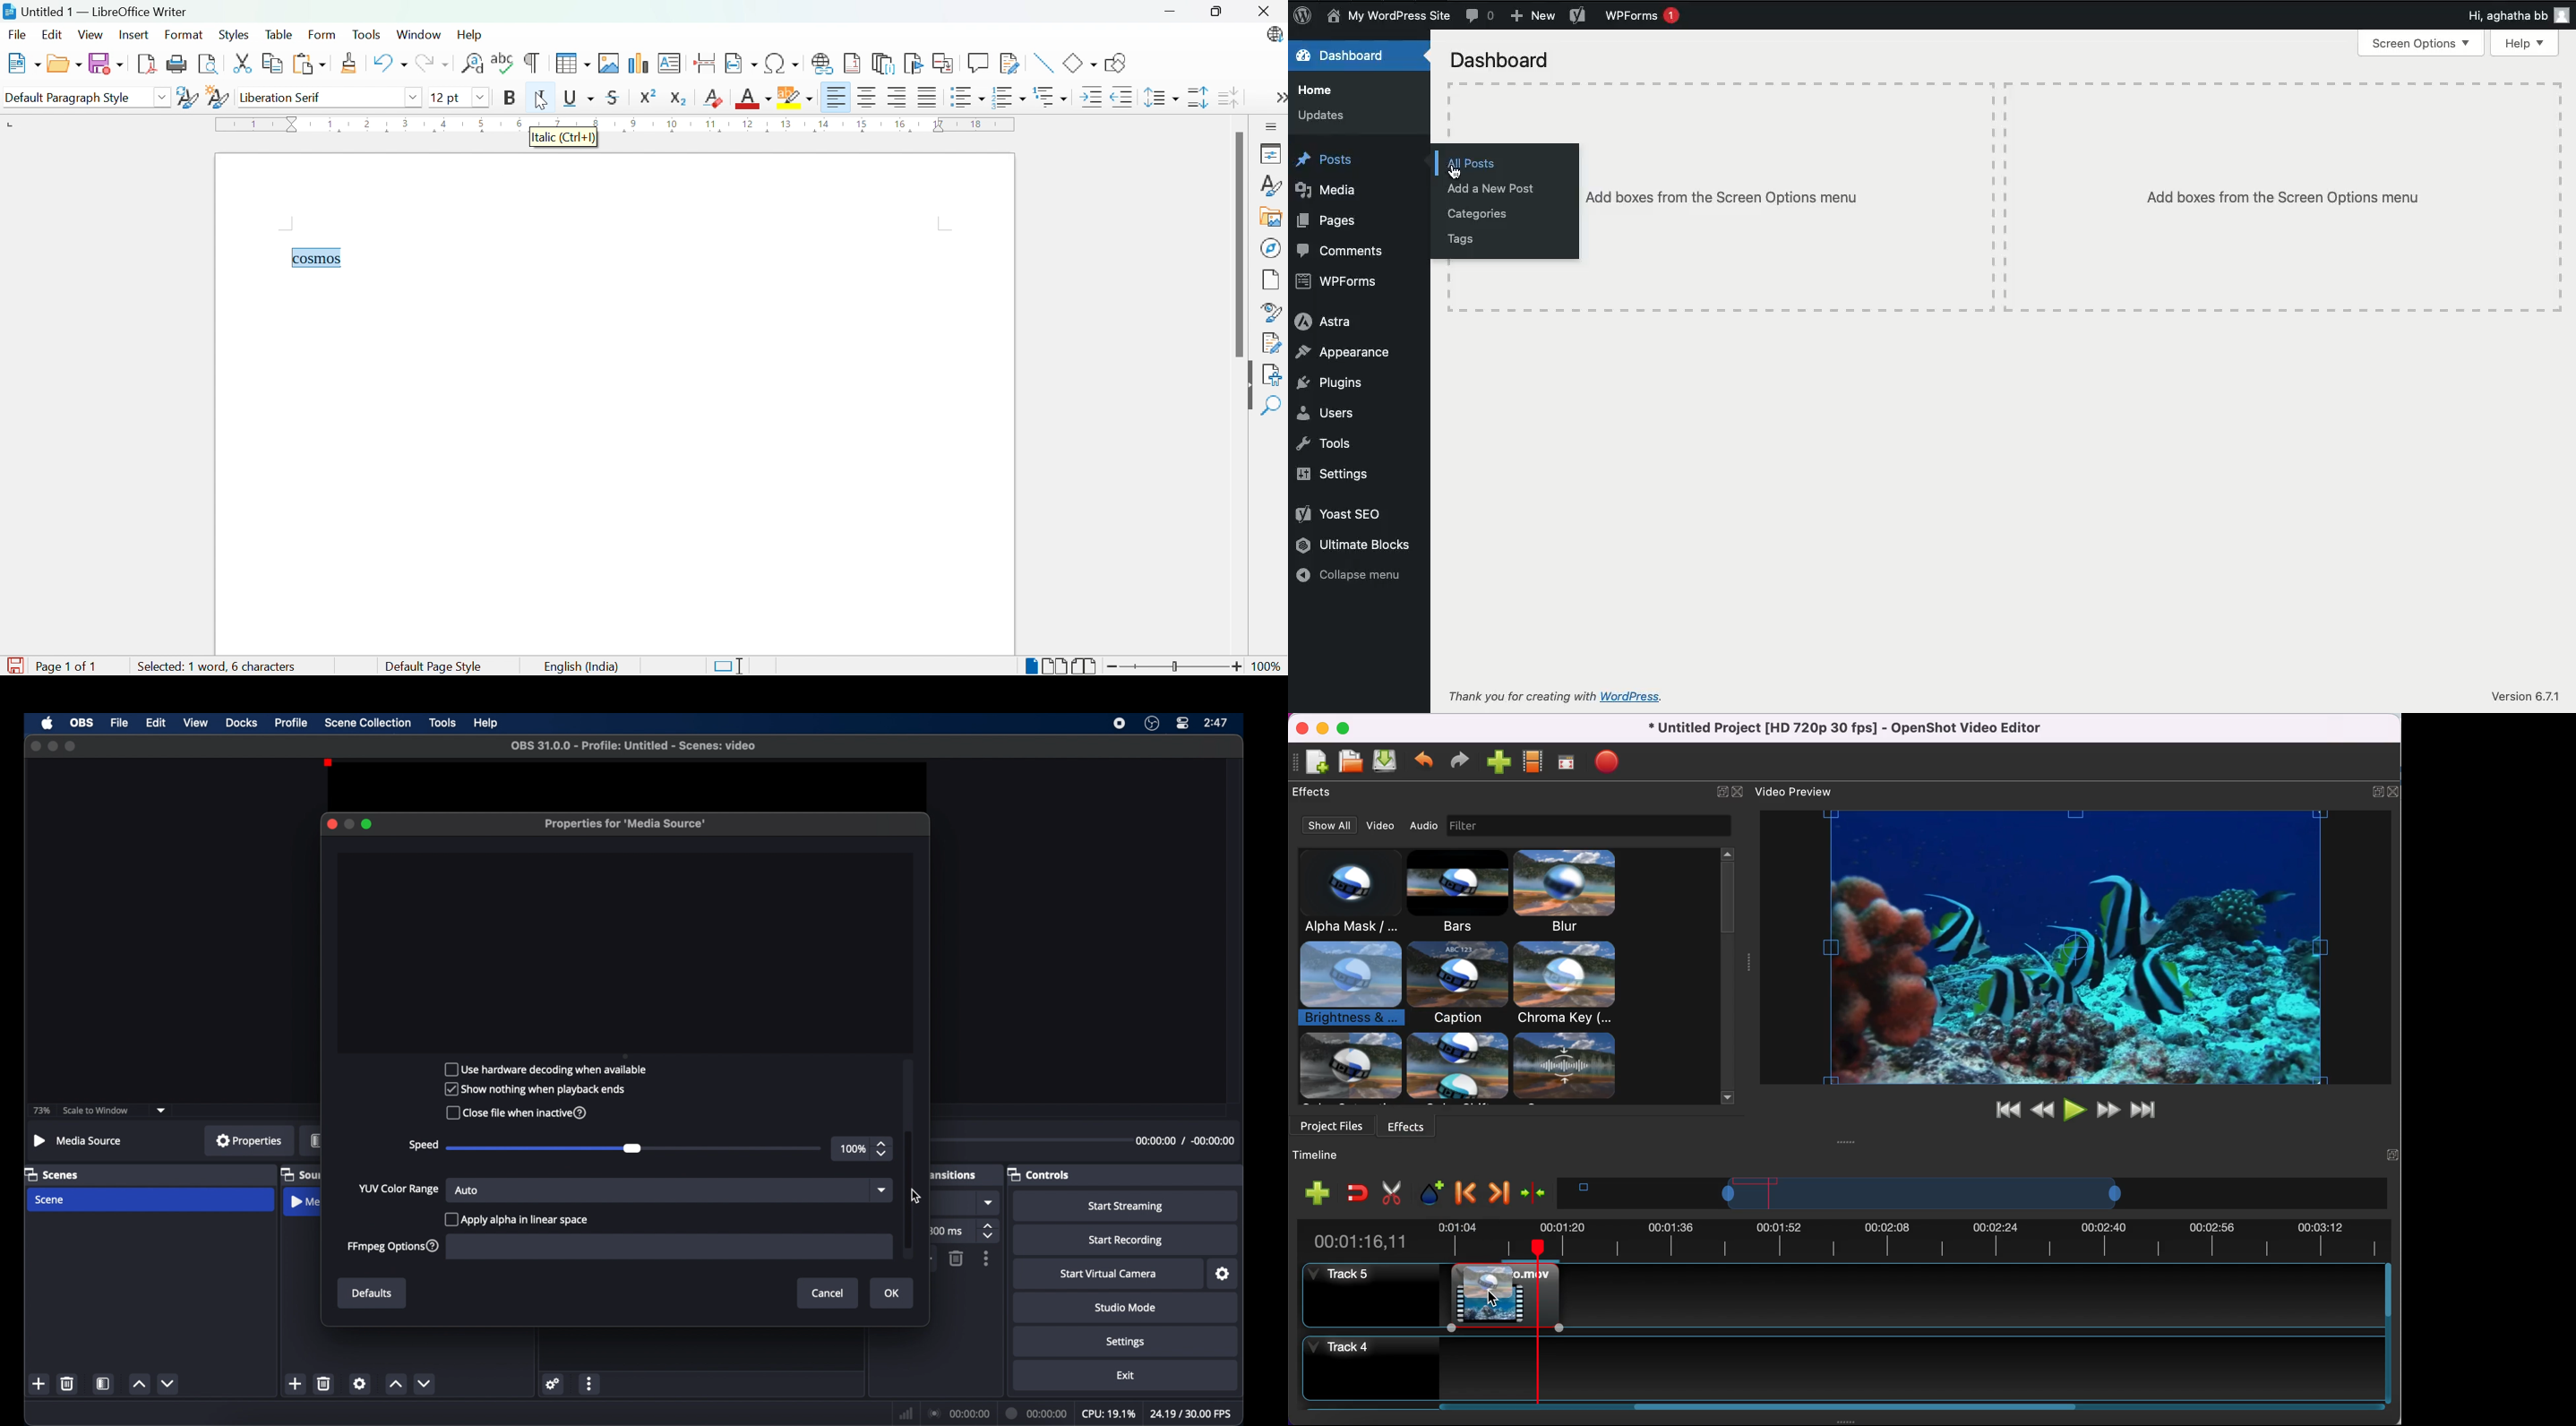 This screenshot has height=1428, width=2576. I want to click on maximize, so click(71, 747).